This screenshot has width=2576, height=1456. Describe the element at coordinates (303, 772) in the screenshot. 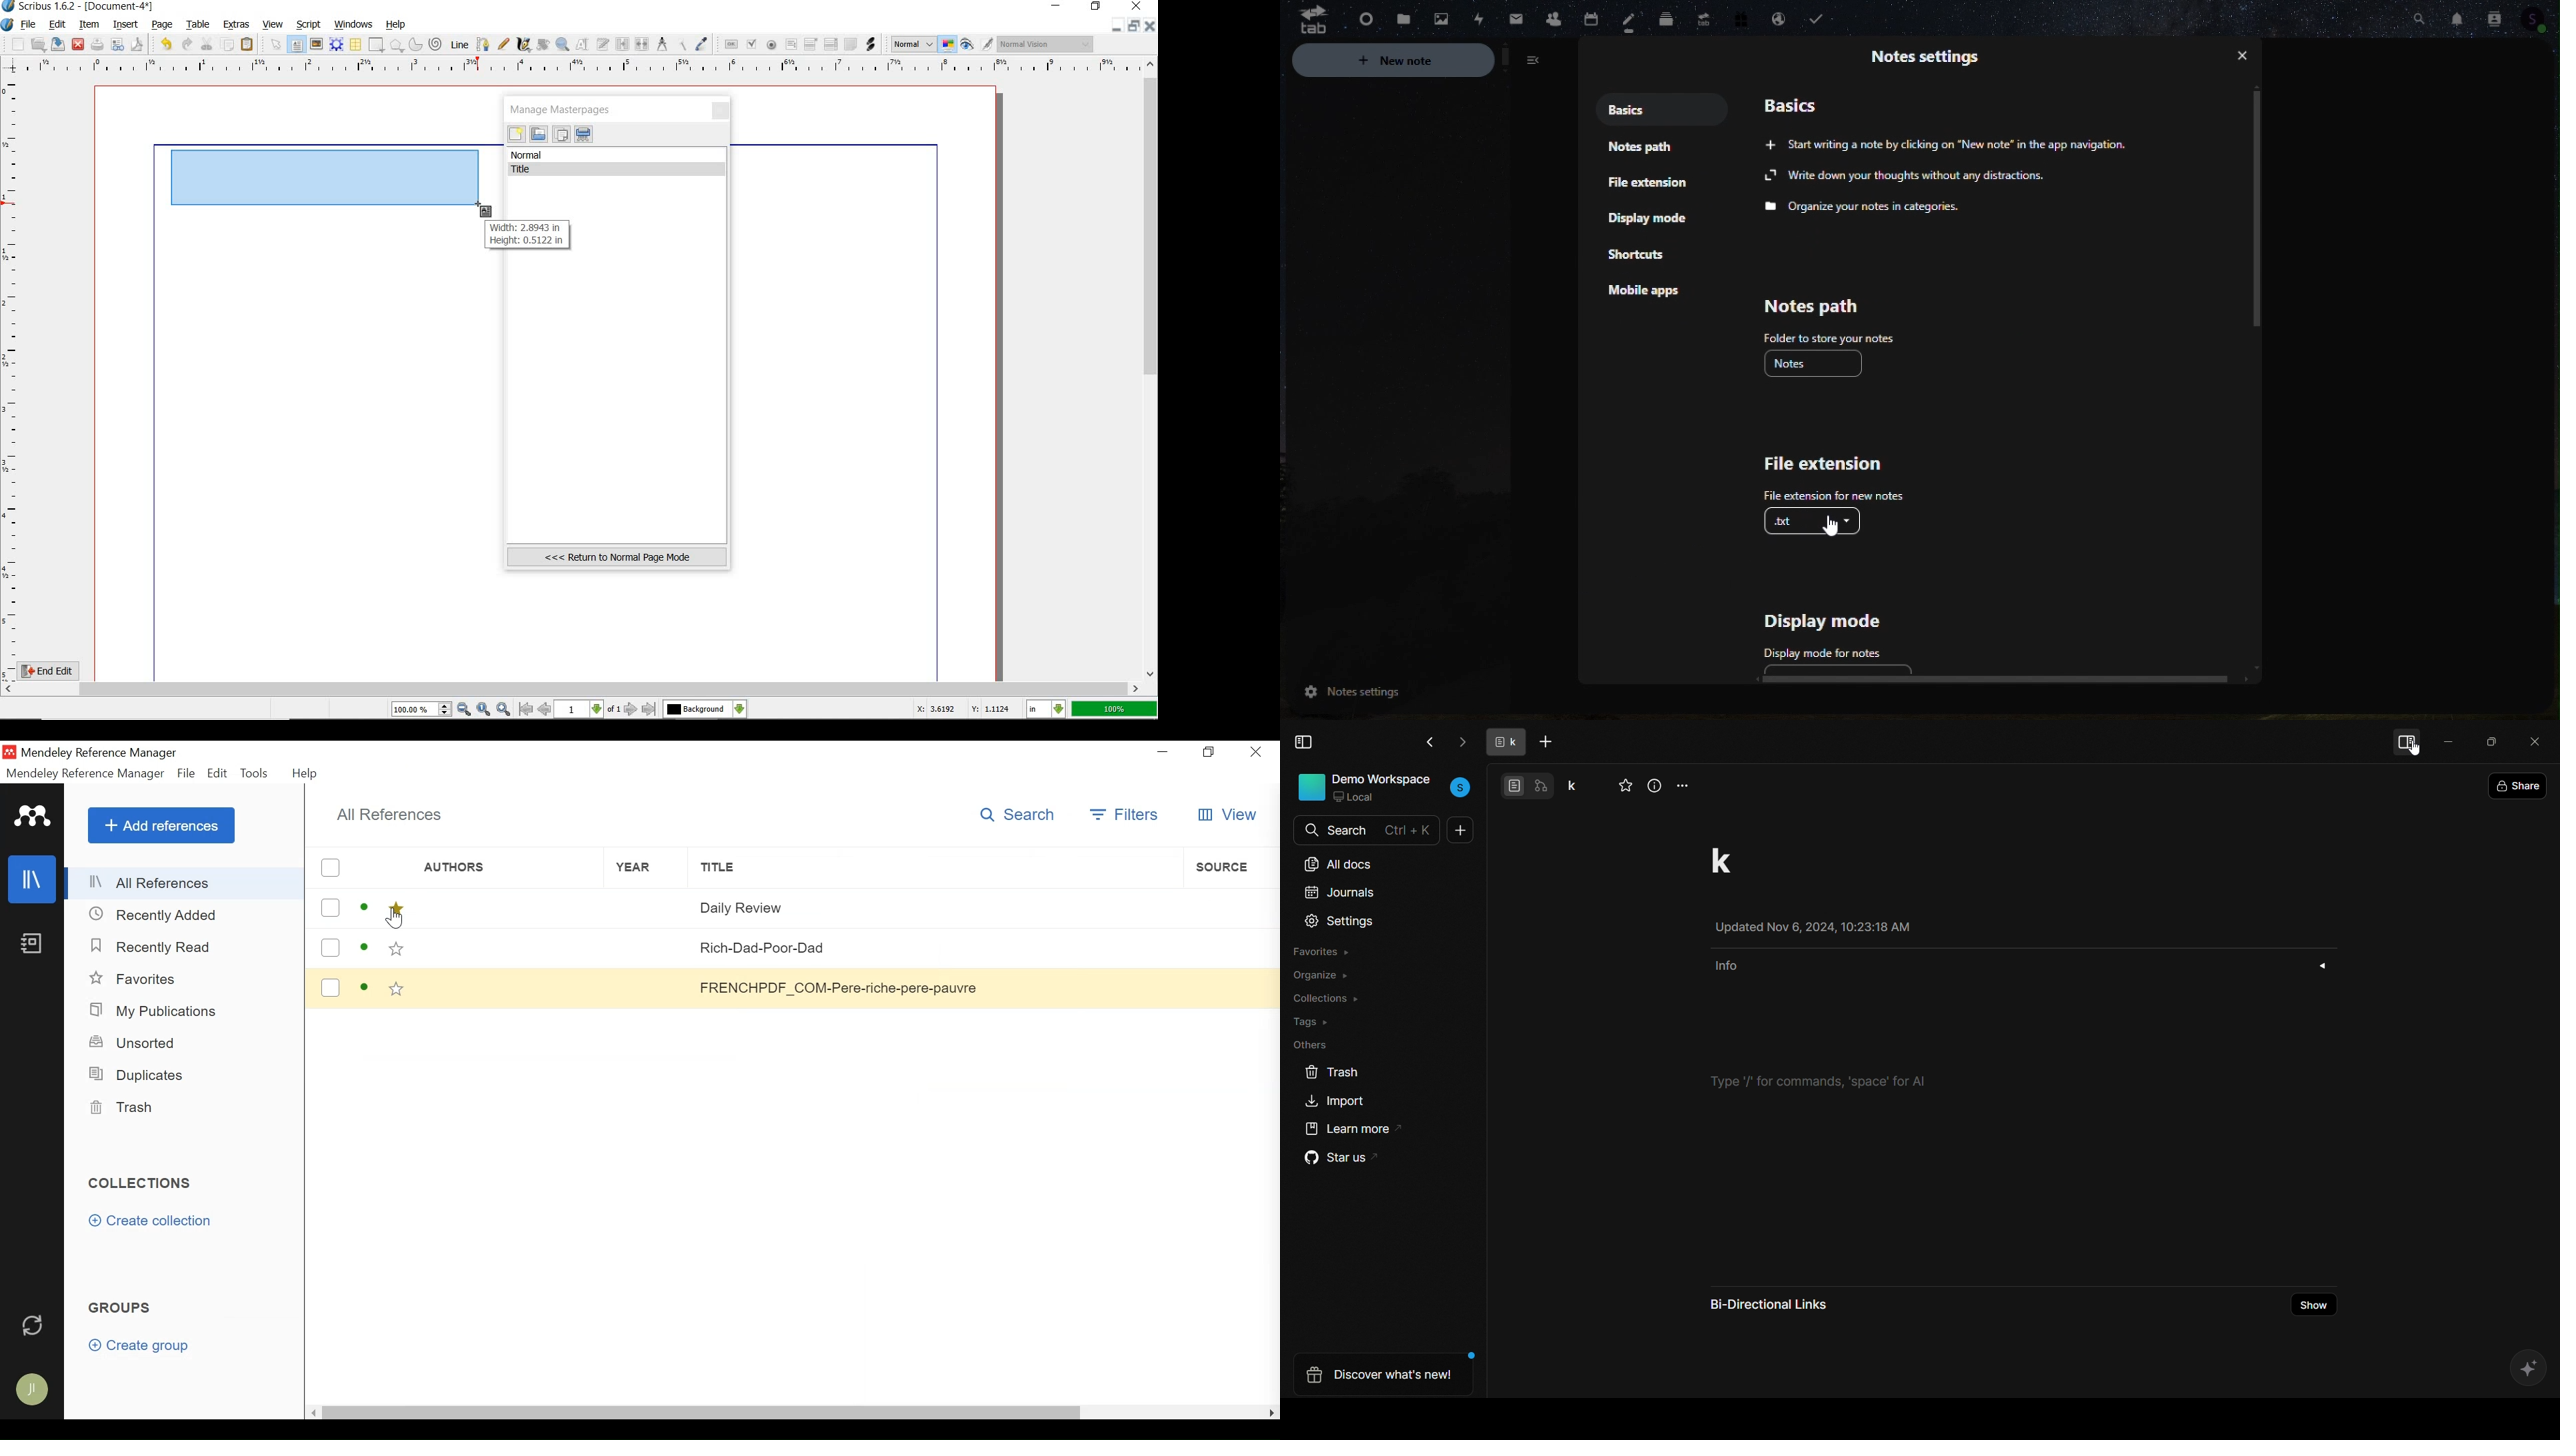

I see `Help` at that location.